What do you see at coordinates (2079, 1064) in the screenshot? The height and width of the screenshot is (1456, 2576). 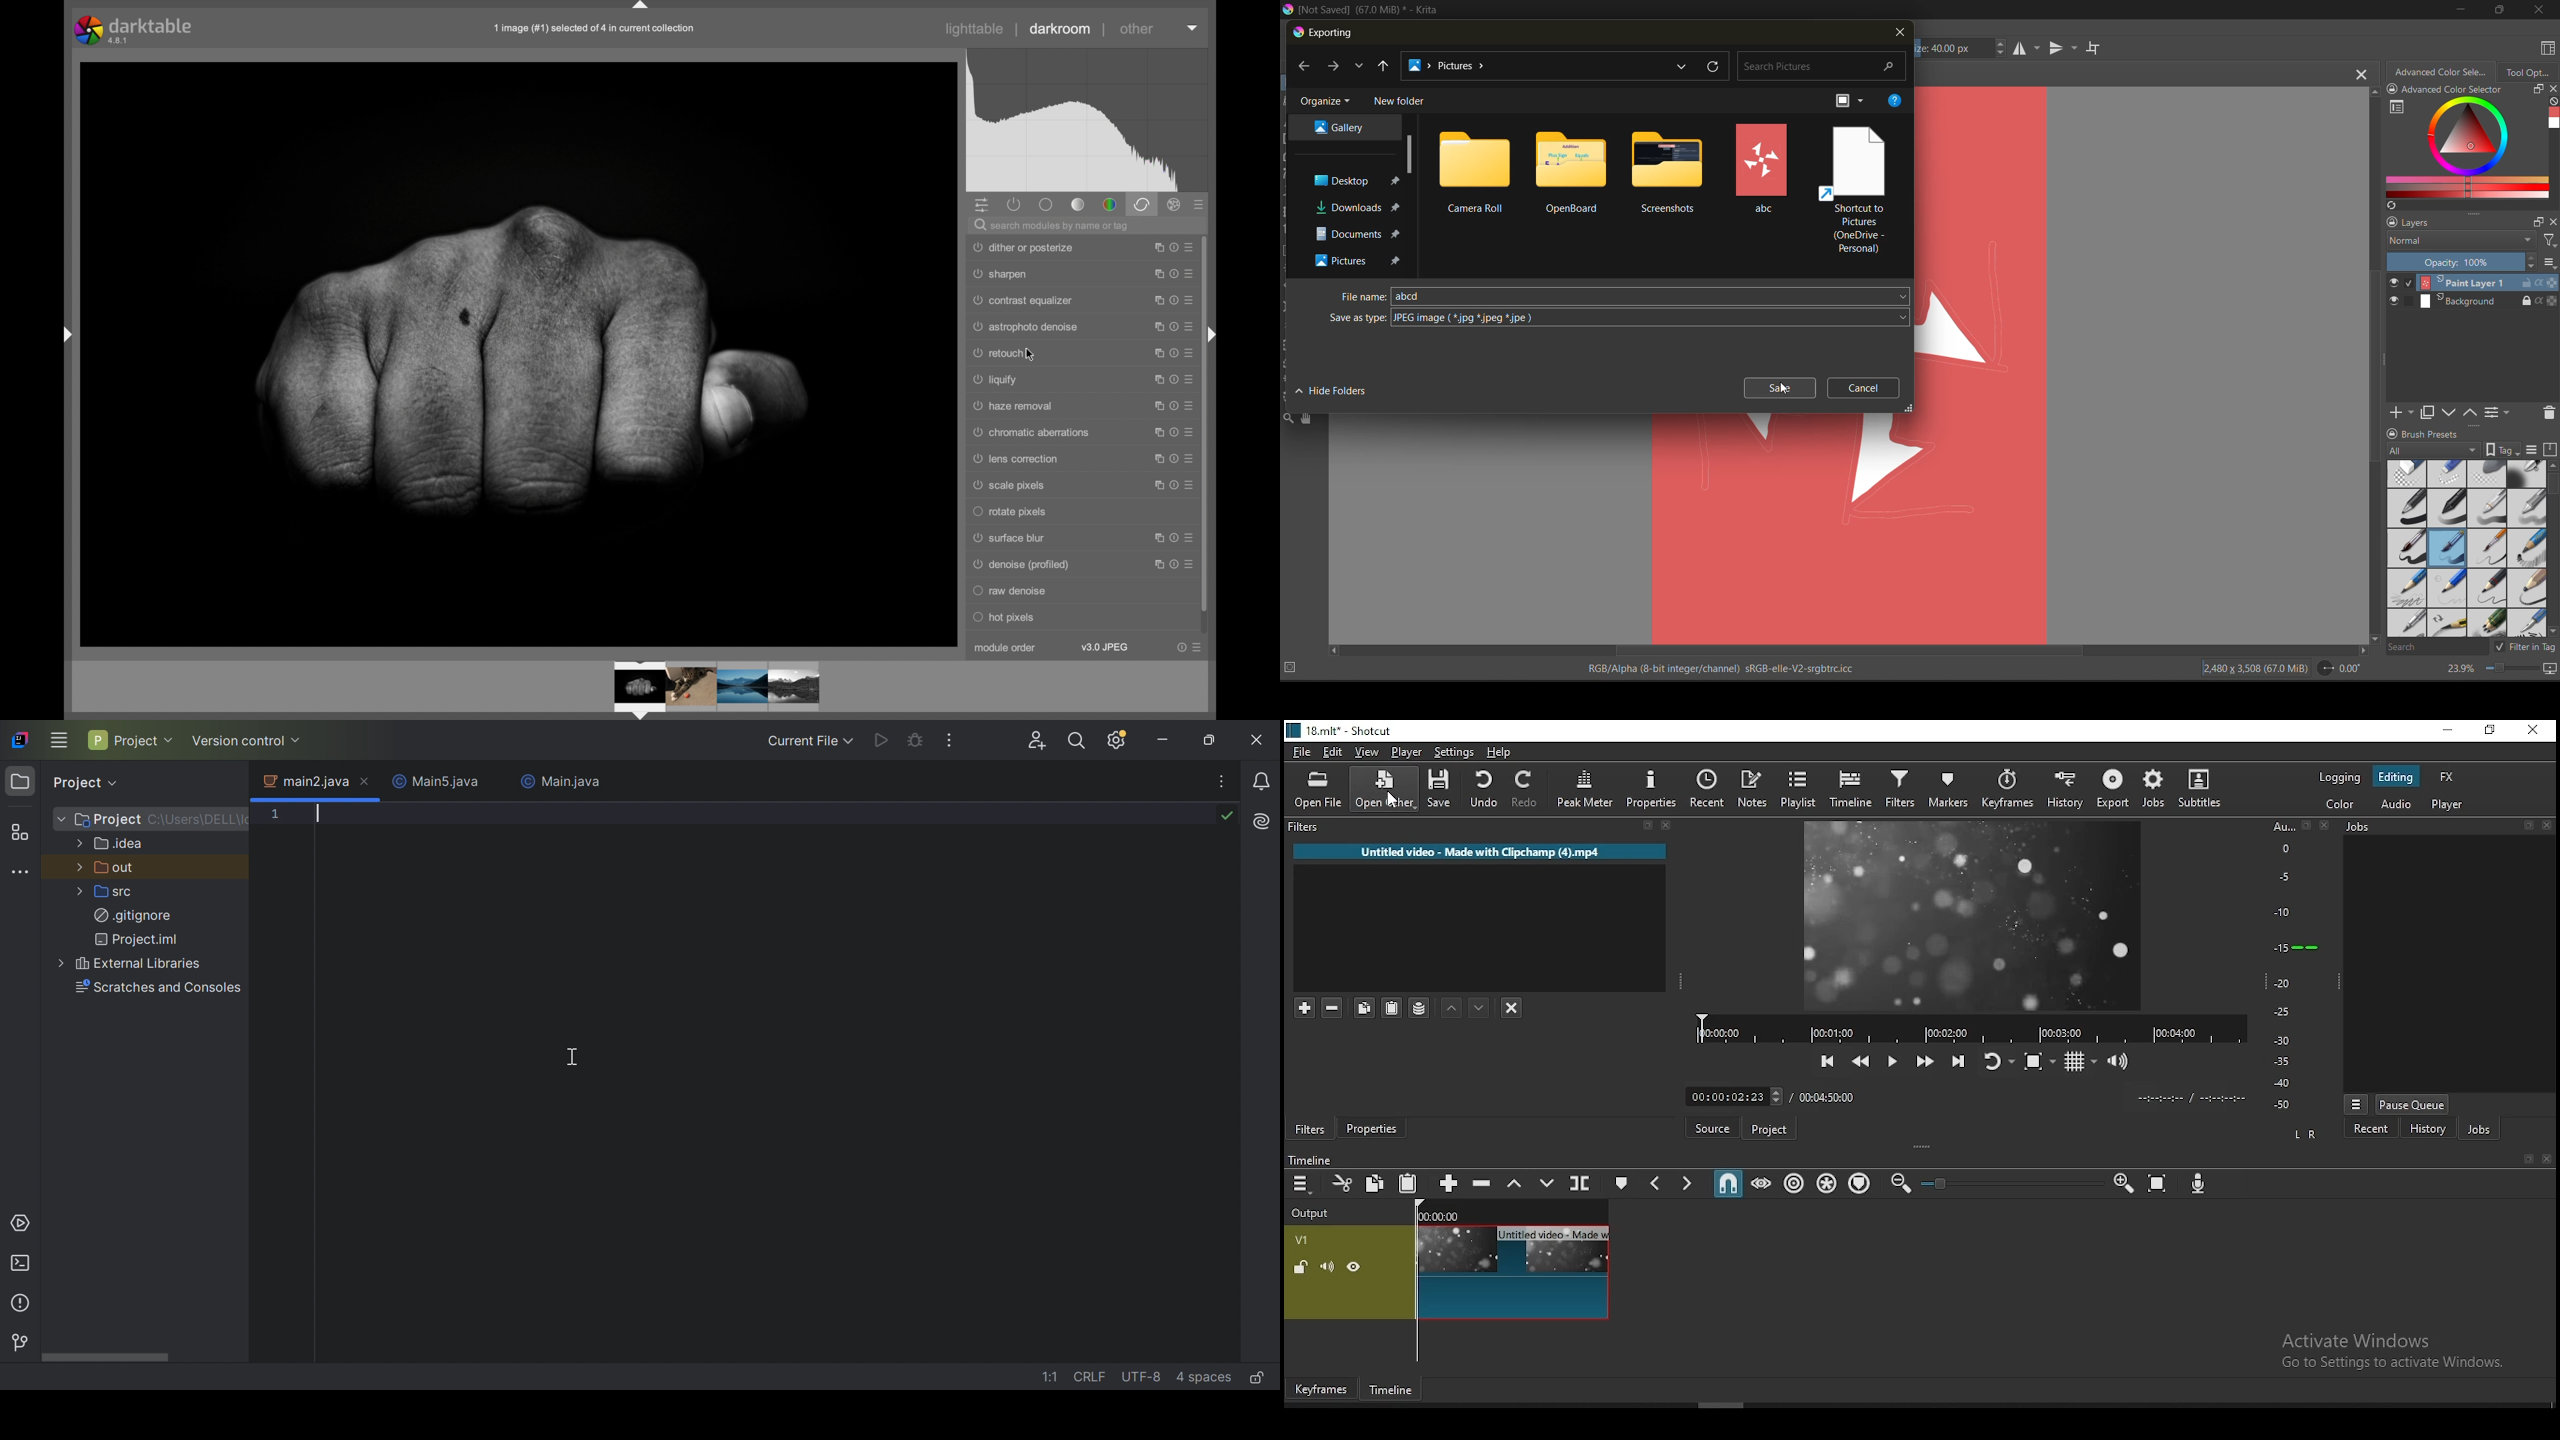 I see `toggle grid display on player` at bounding box center [2079, 1064].